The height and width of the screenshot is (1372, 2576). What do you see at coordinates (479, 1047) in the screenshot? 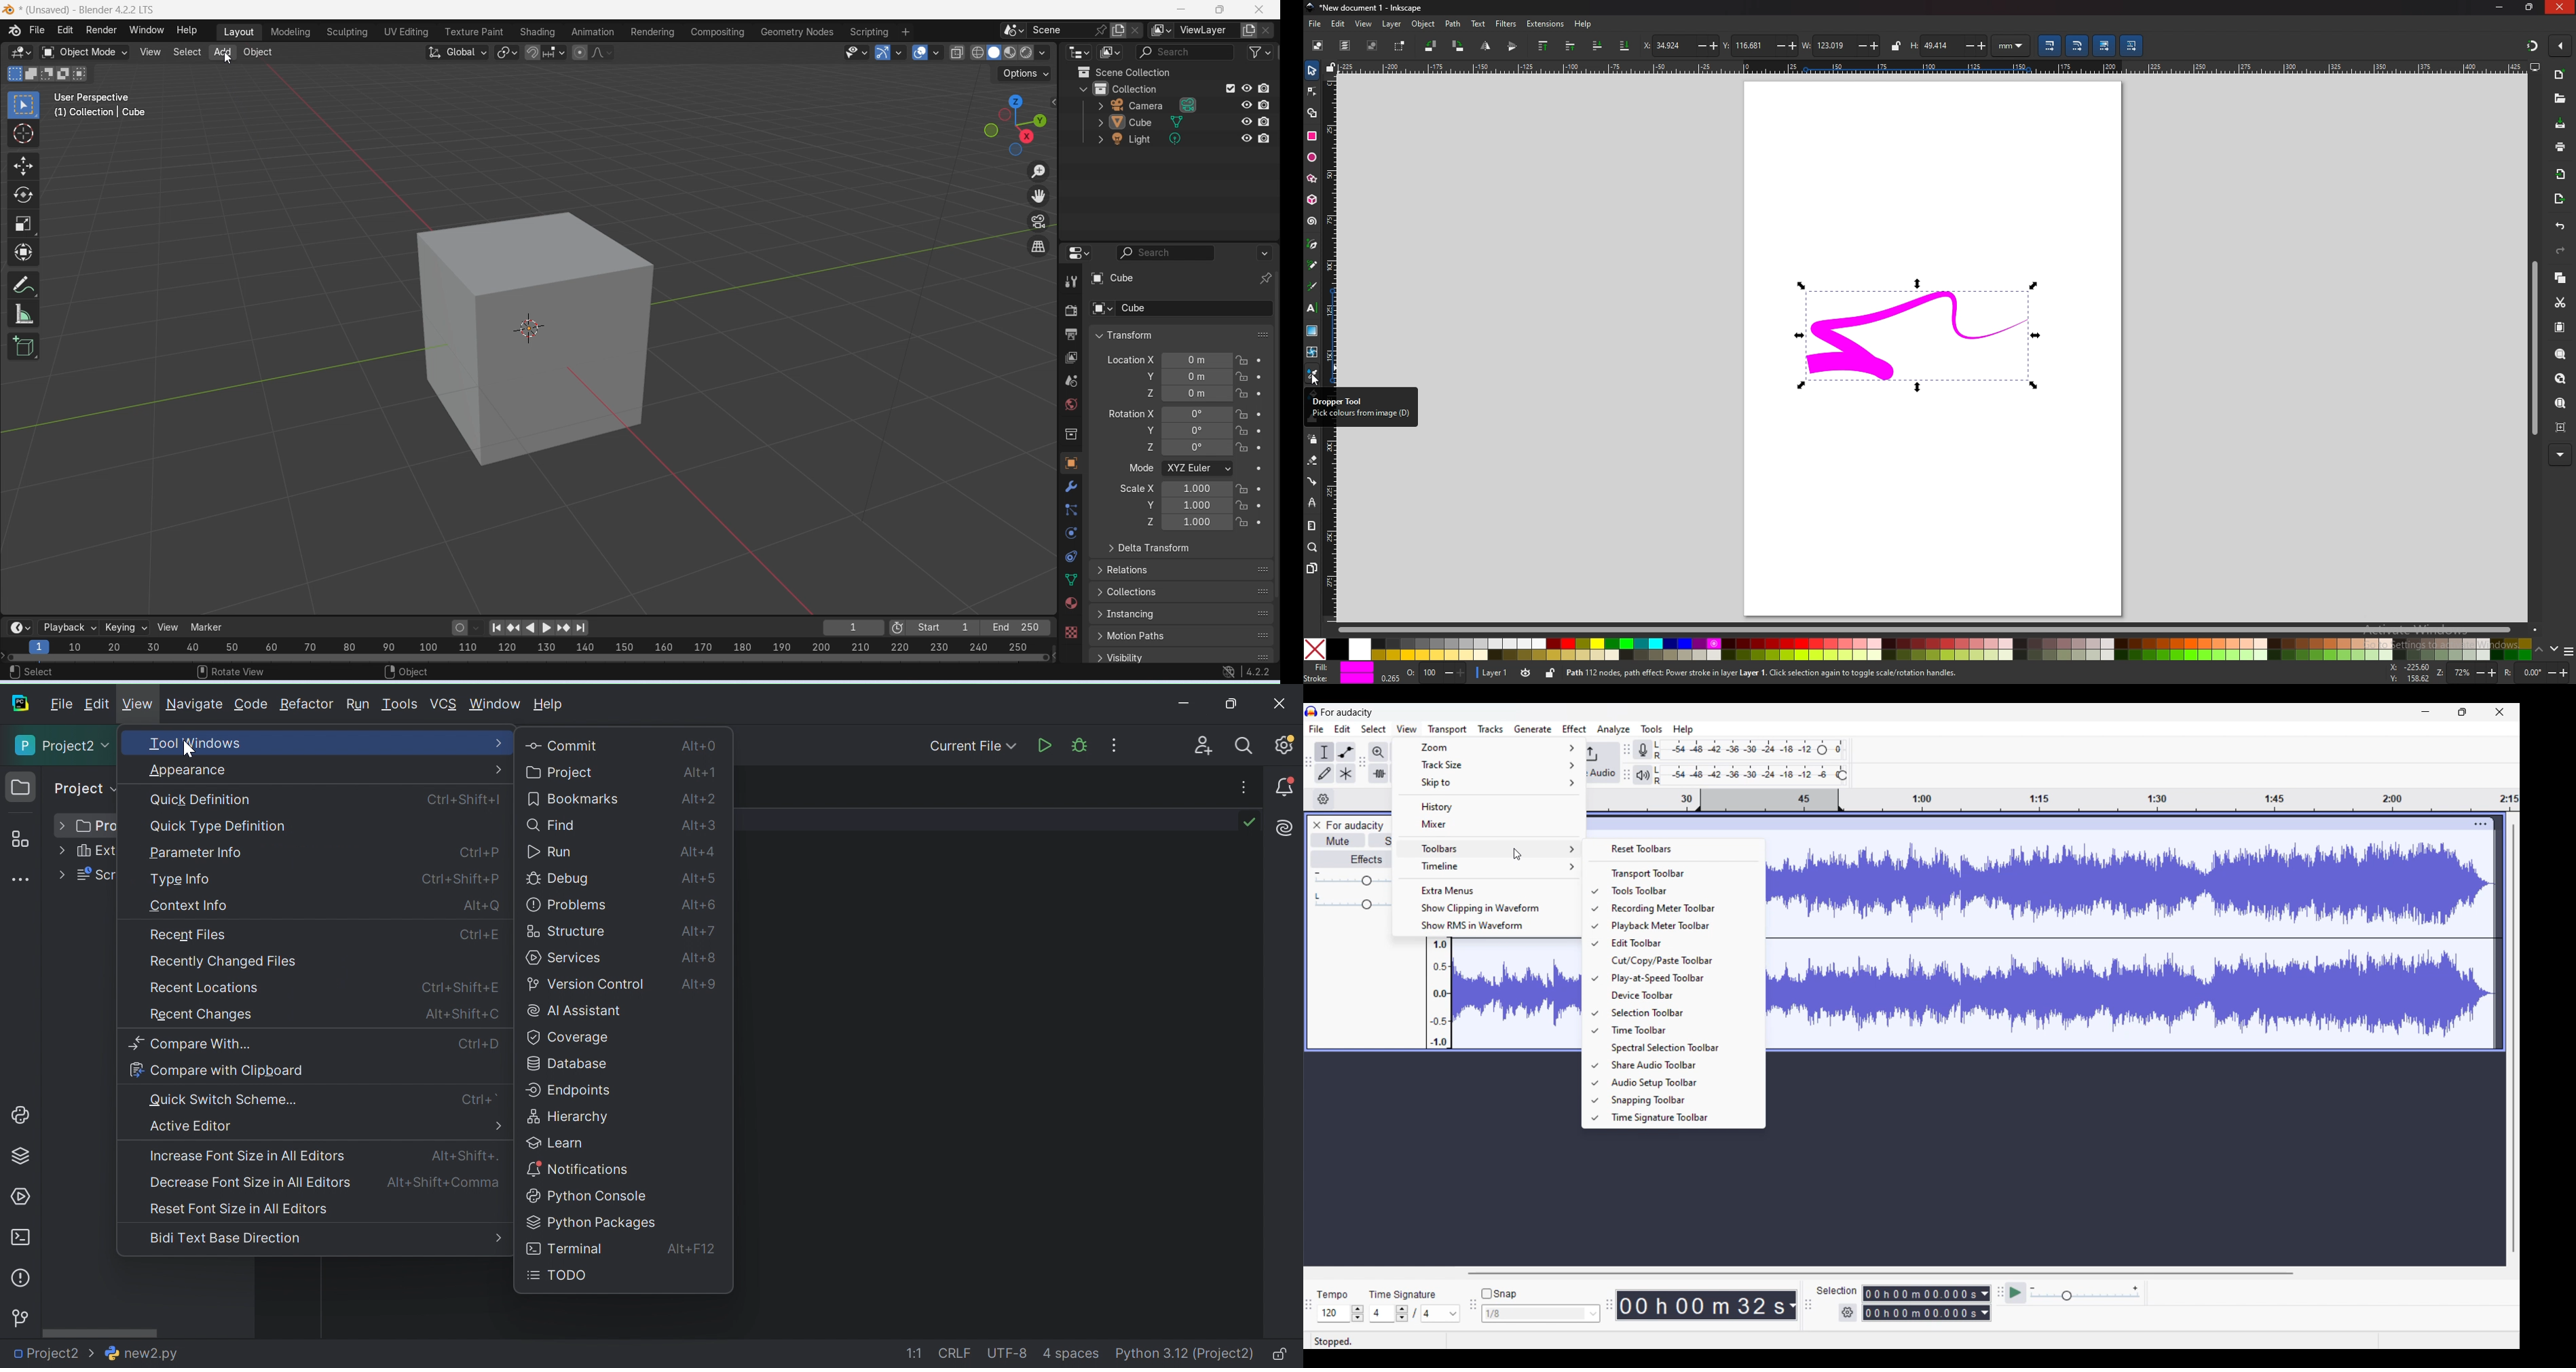
I see `Ctrl+D` at bounding box center [479, 1047].